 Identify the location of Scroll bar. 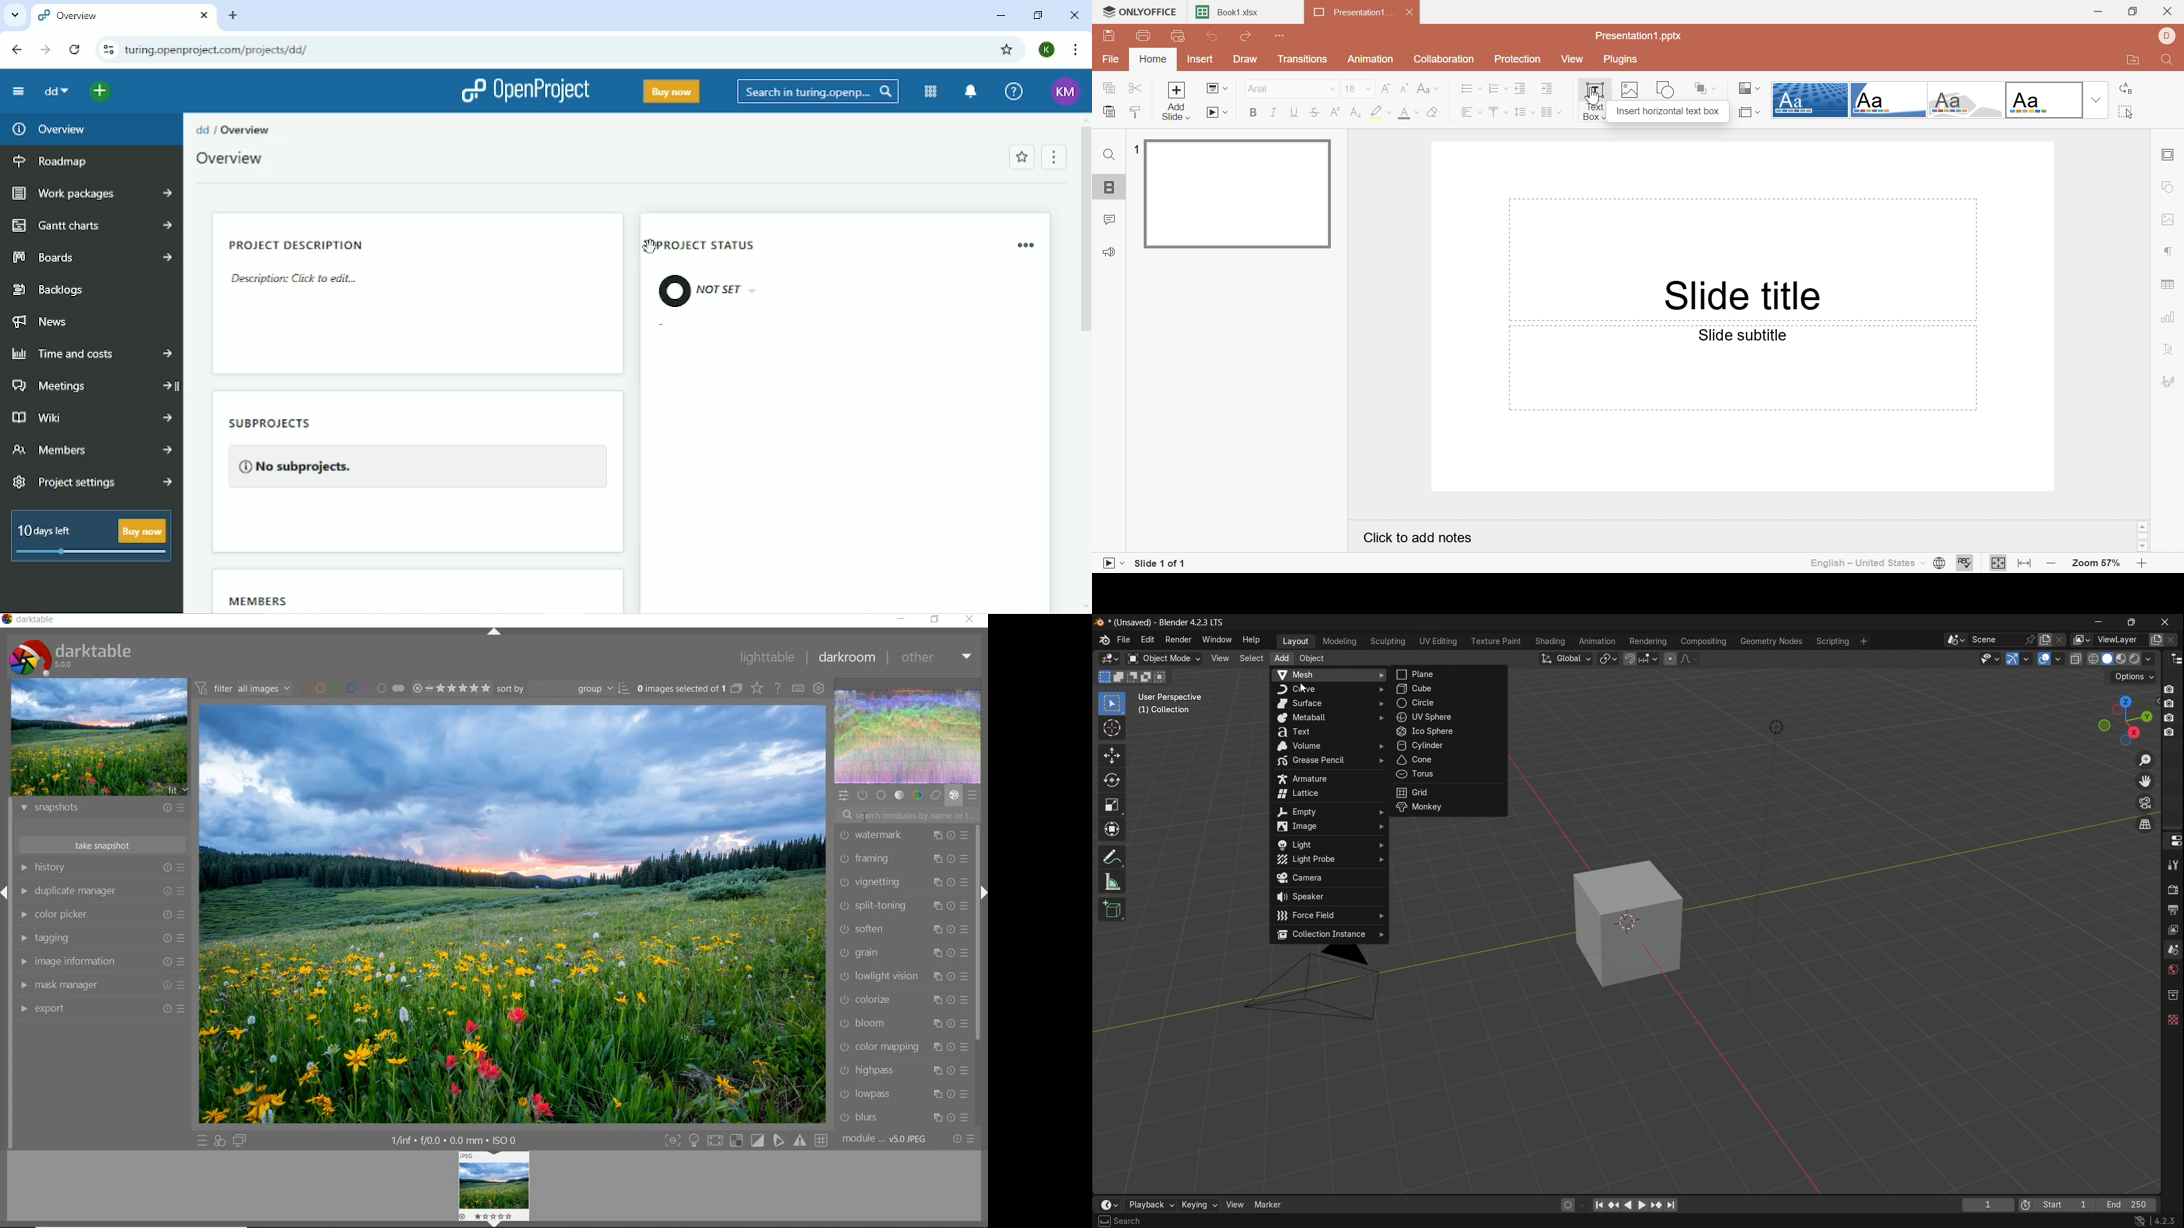
(2144, 537).